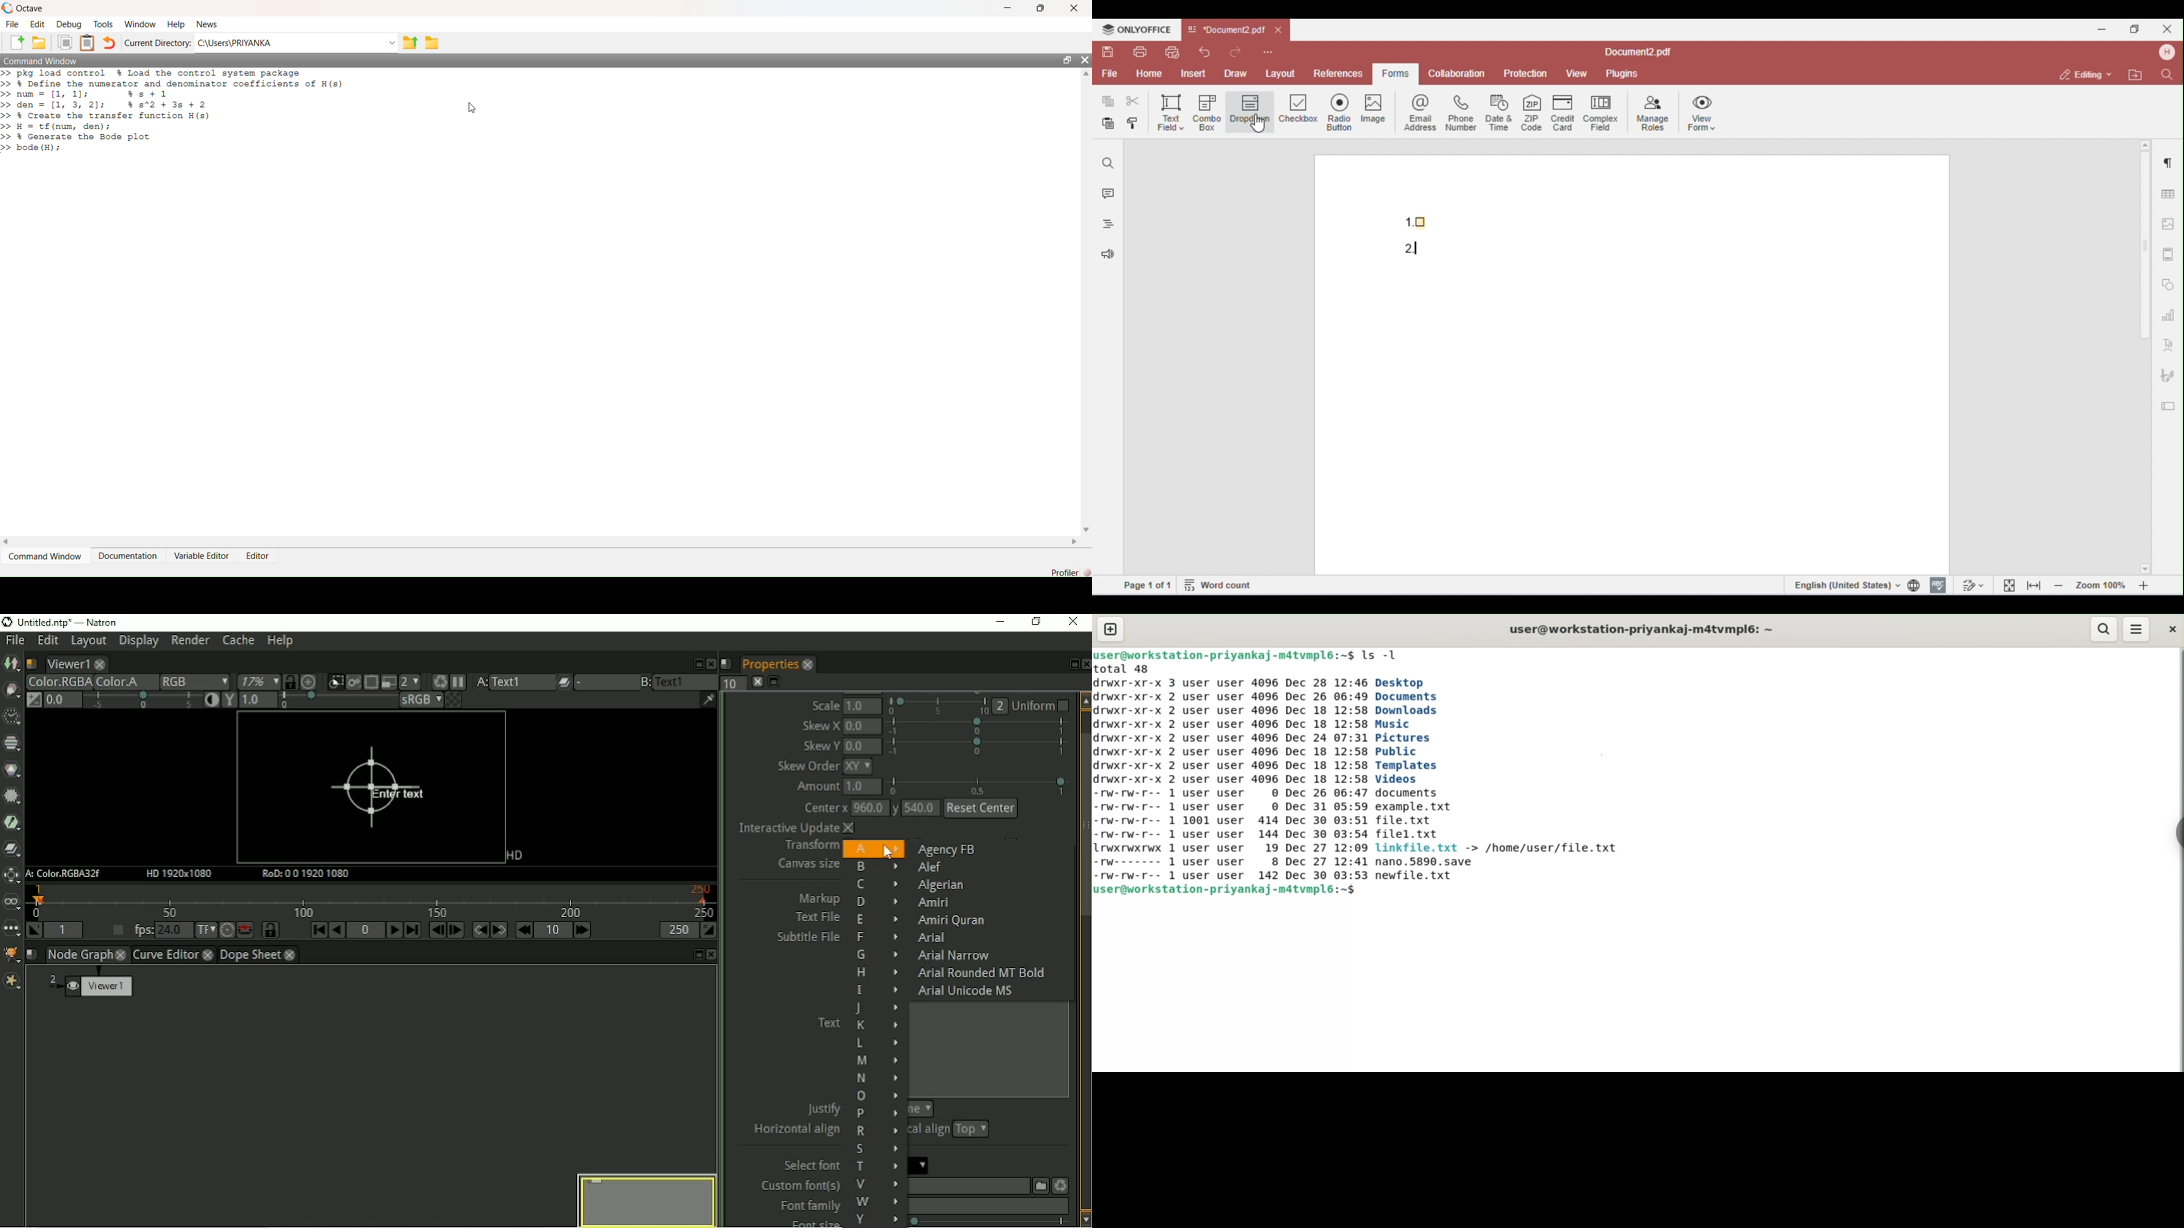 This screenshot has width=2184, height=1232. What do you see at coordinates (13, 24) in the screenshot?
I see `File` at bounding box center [13, 24].